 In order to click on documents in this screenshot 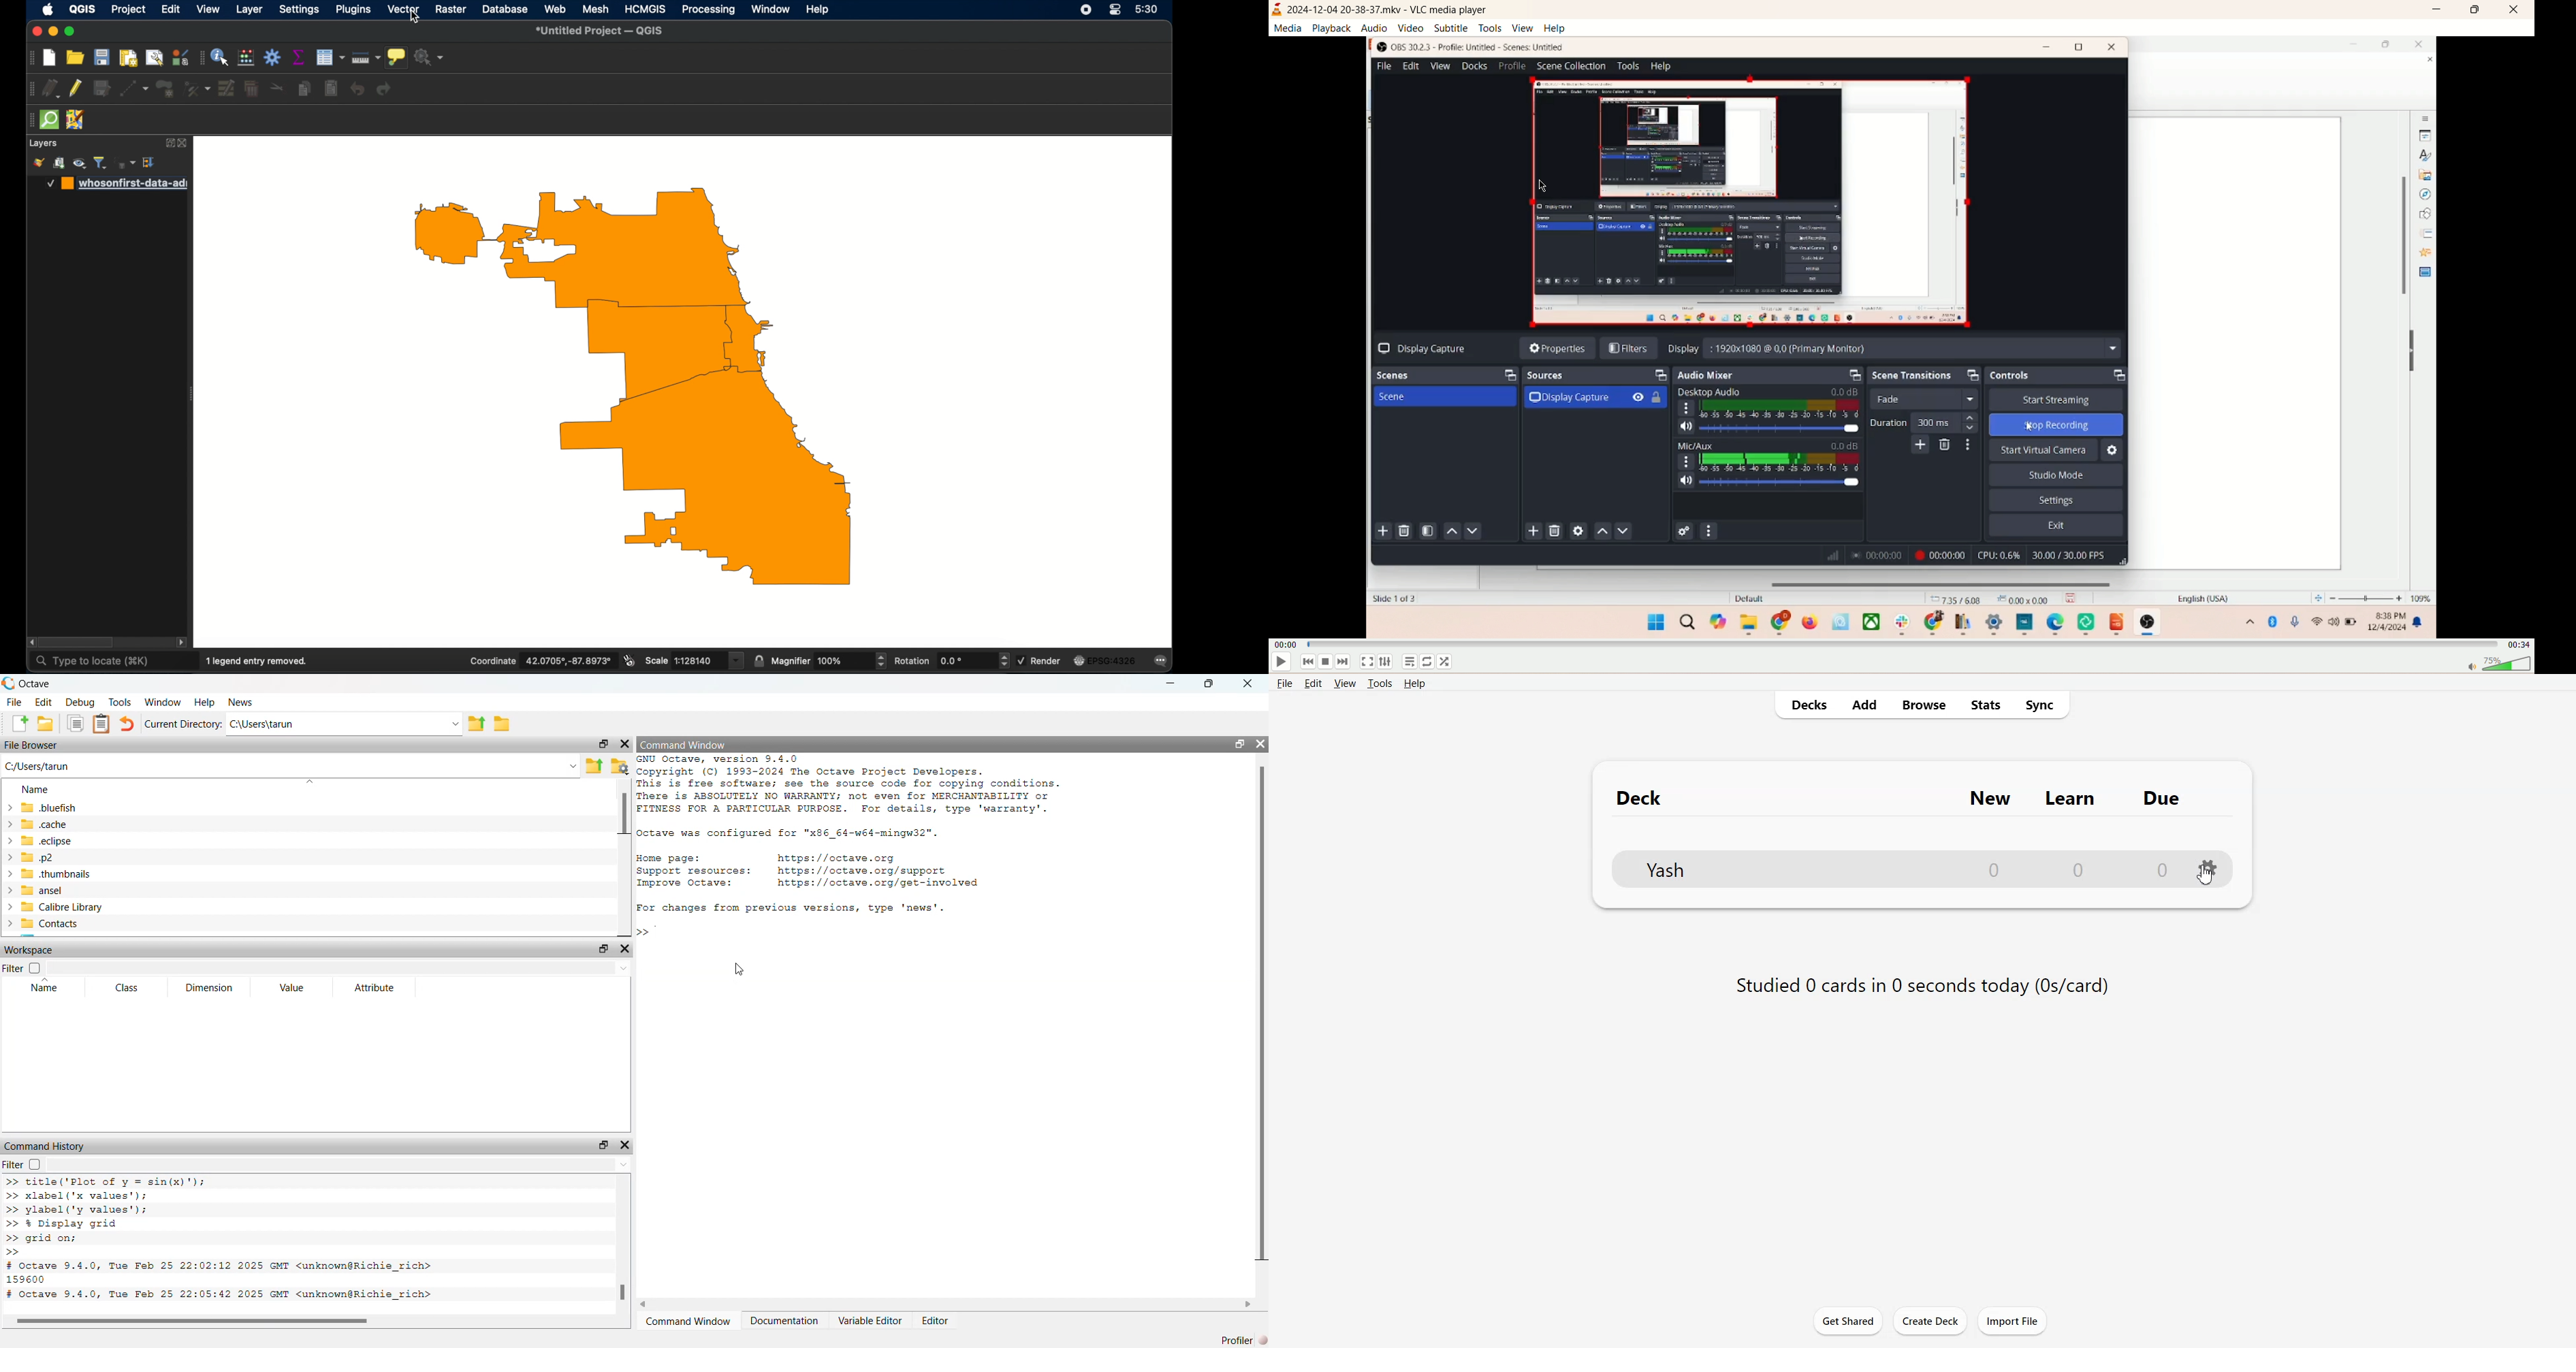, I will do `click(76, 723)`.